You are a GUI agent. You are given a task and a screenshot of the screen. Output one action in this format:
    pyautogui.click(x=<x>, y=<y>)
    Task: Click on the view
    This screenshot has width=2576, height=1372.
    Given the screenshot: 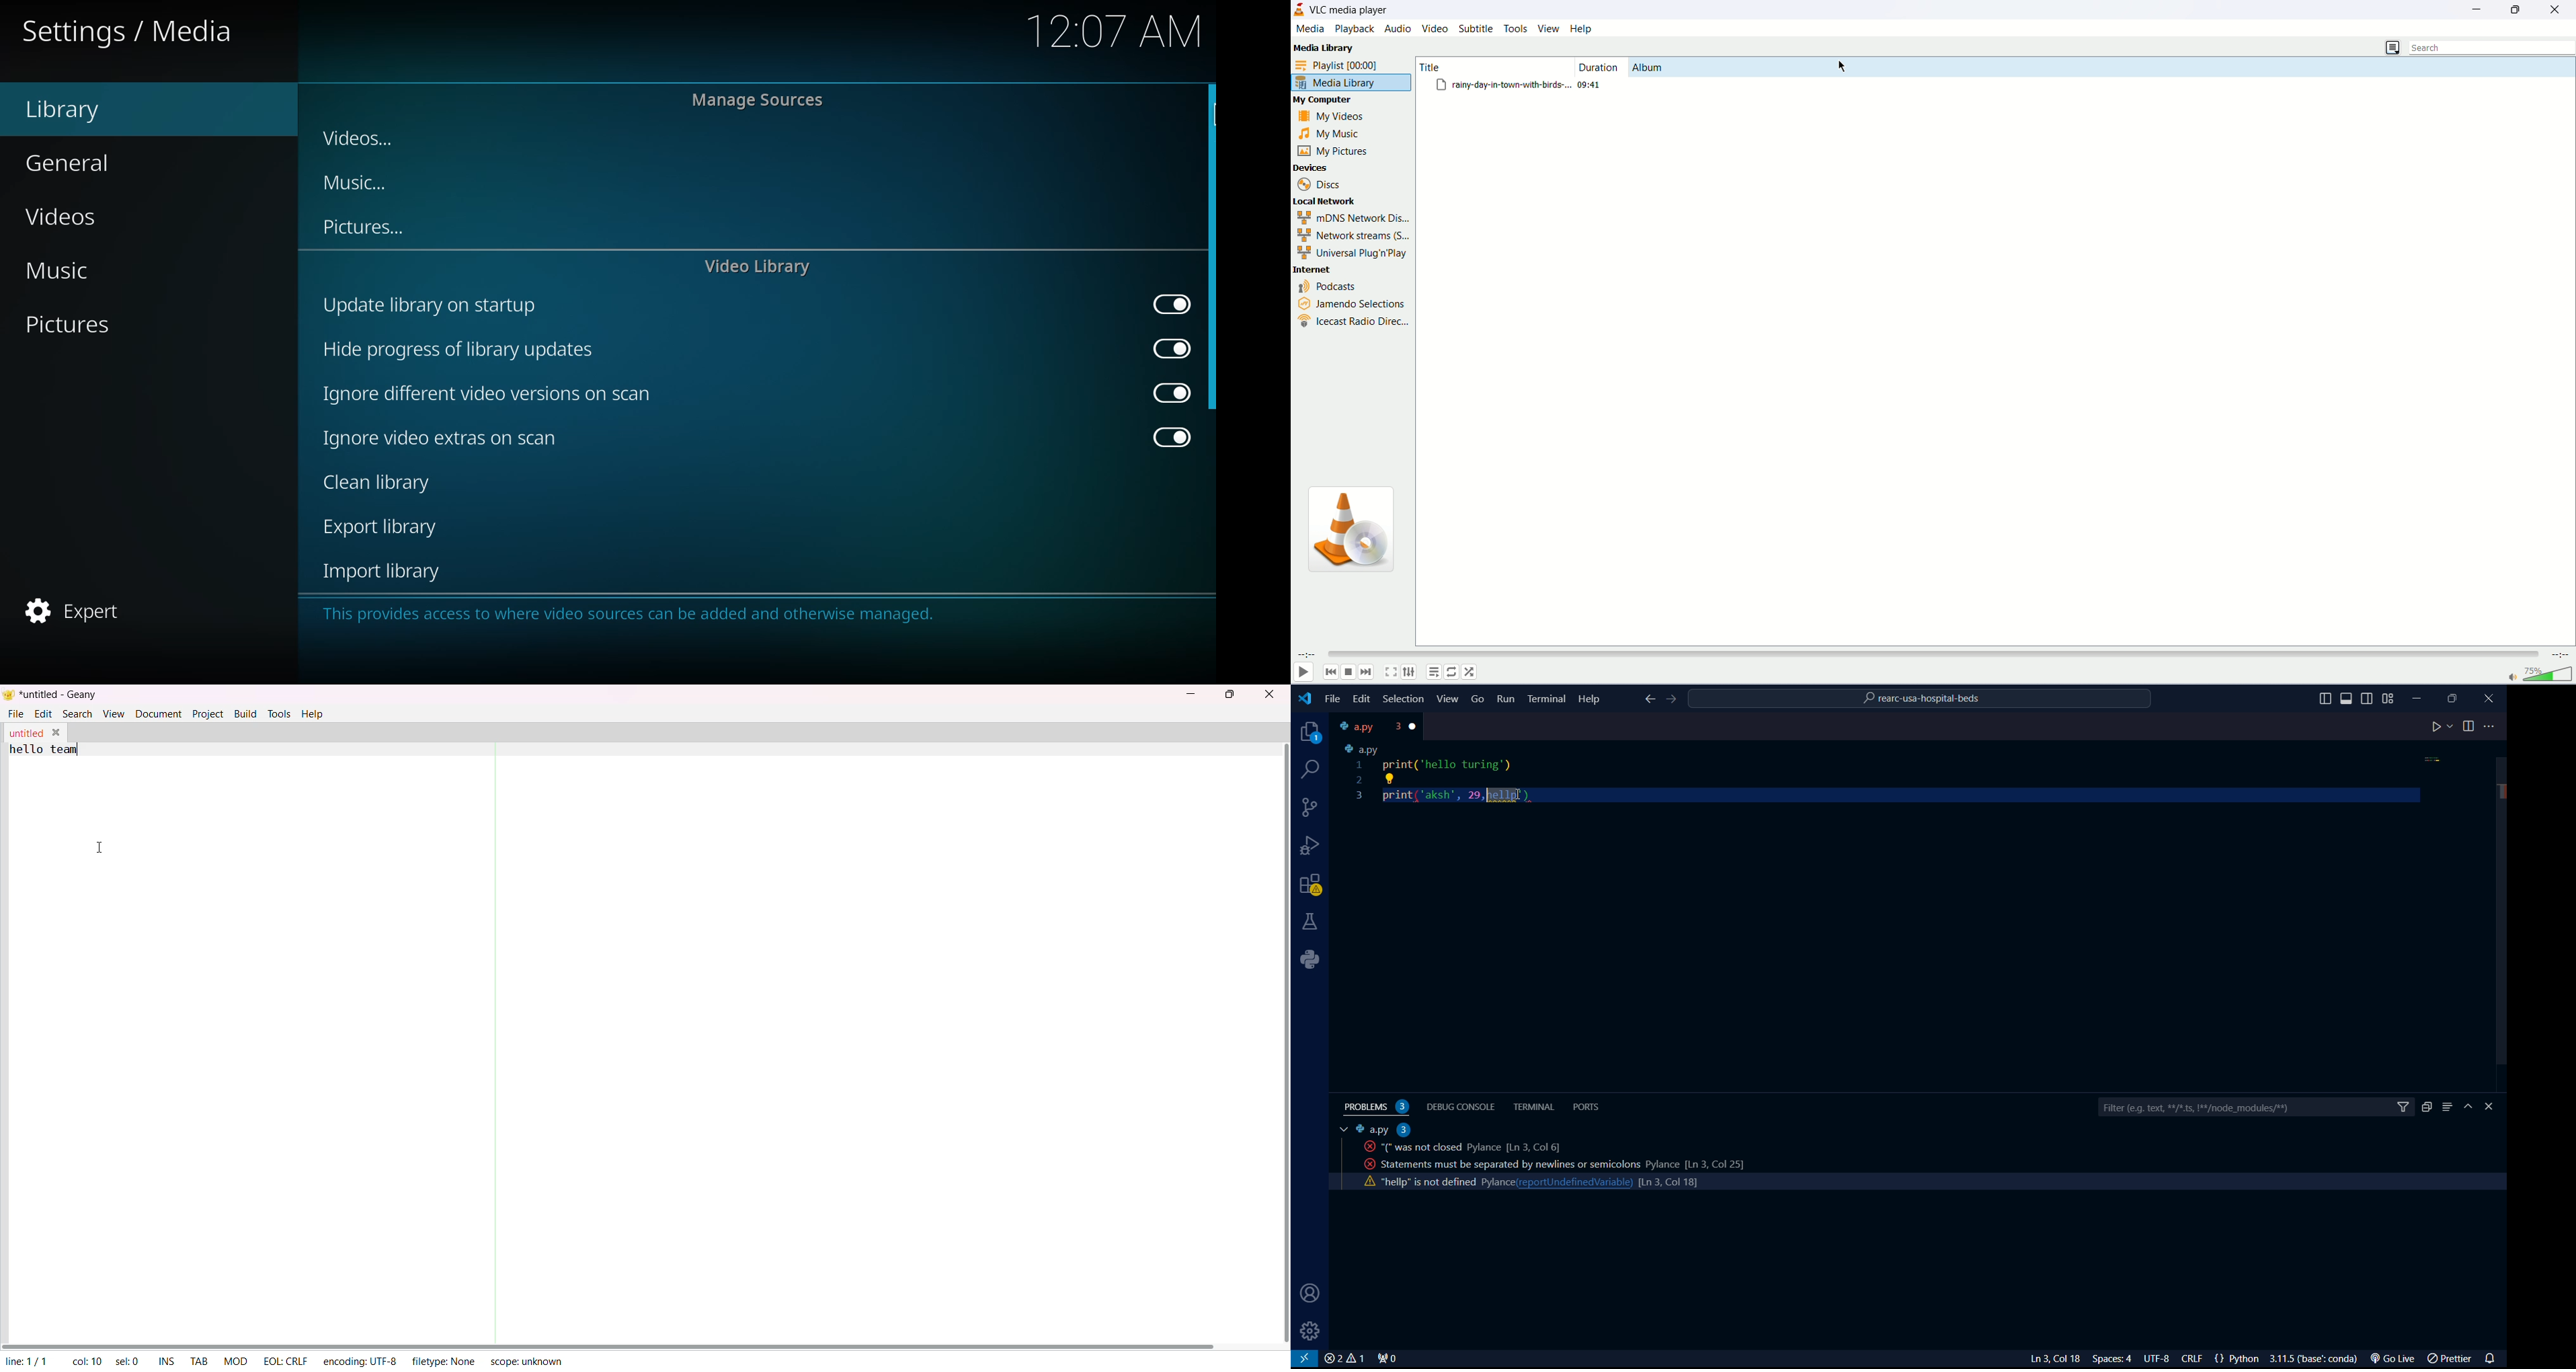 What is the action you would take?
    pyautogui.click(x=1547, y=27)
    